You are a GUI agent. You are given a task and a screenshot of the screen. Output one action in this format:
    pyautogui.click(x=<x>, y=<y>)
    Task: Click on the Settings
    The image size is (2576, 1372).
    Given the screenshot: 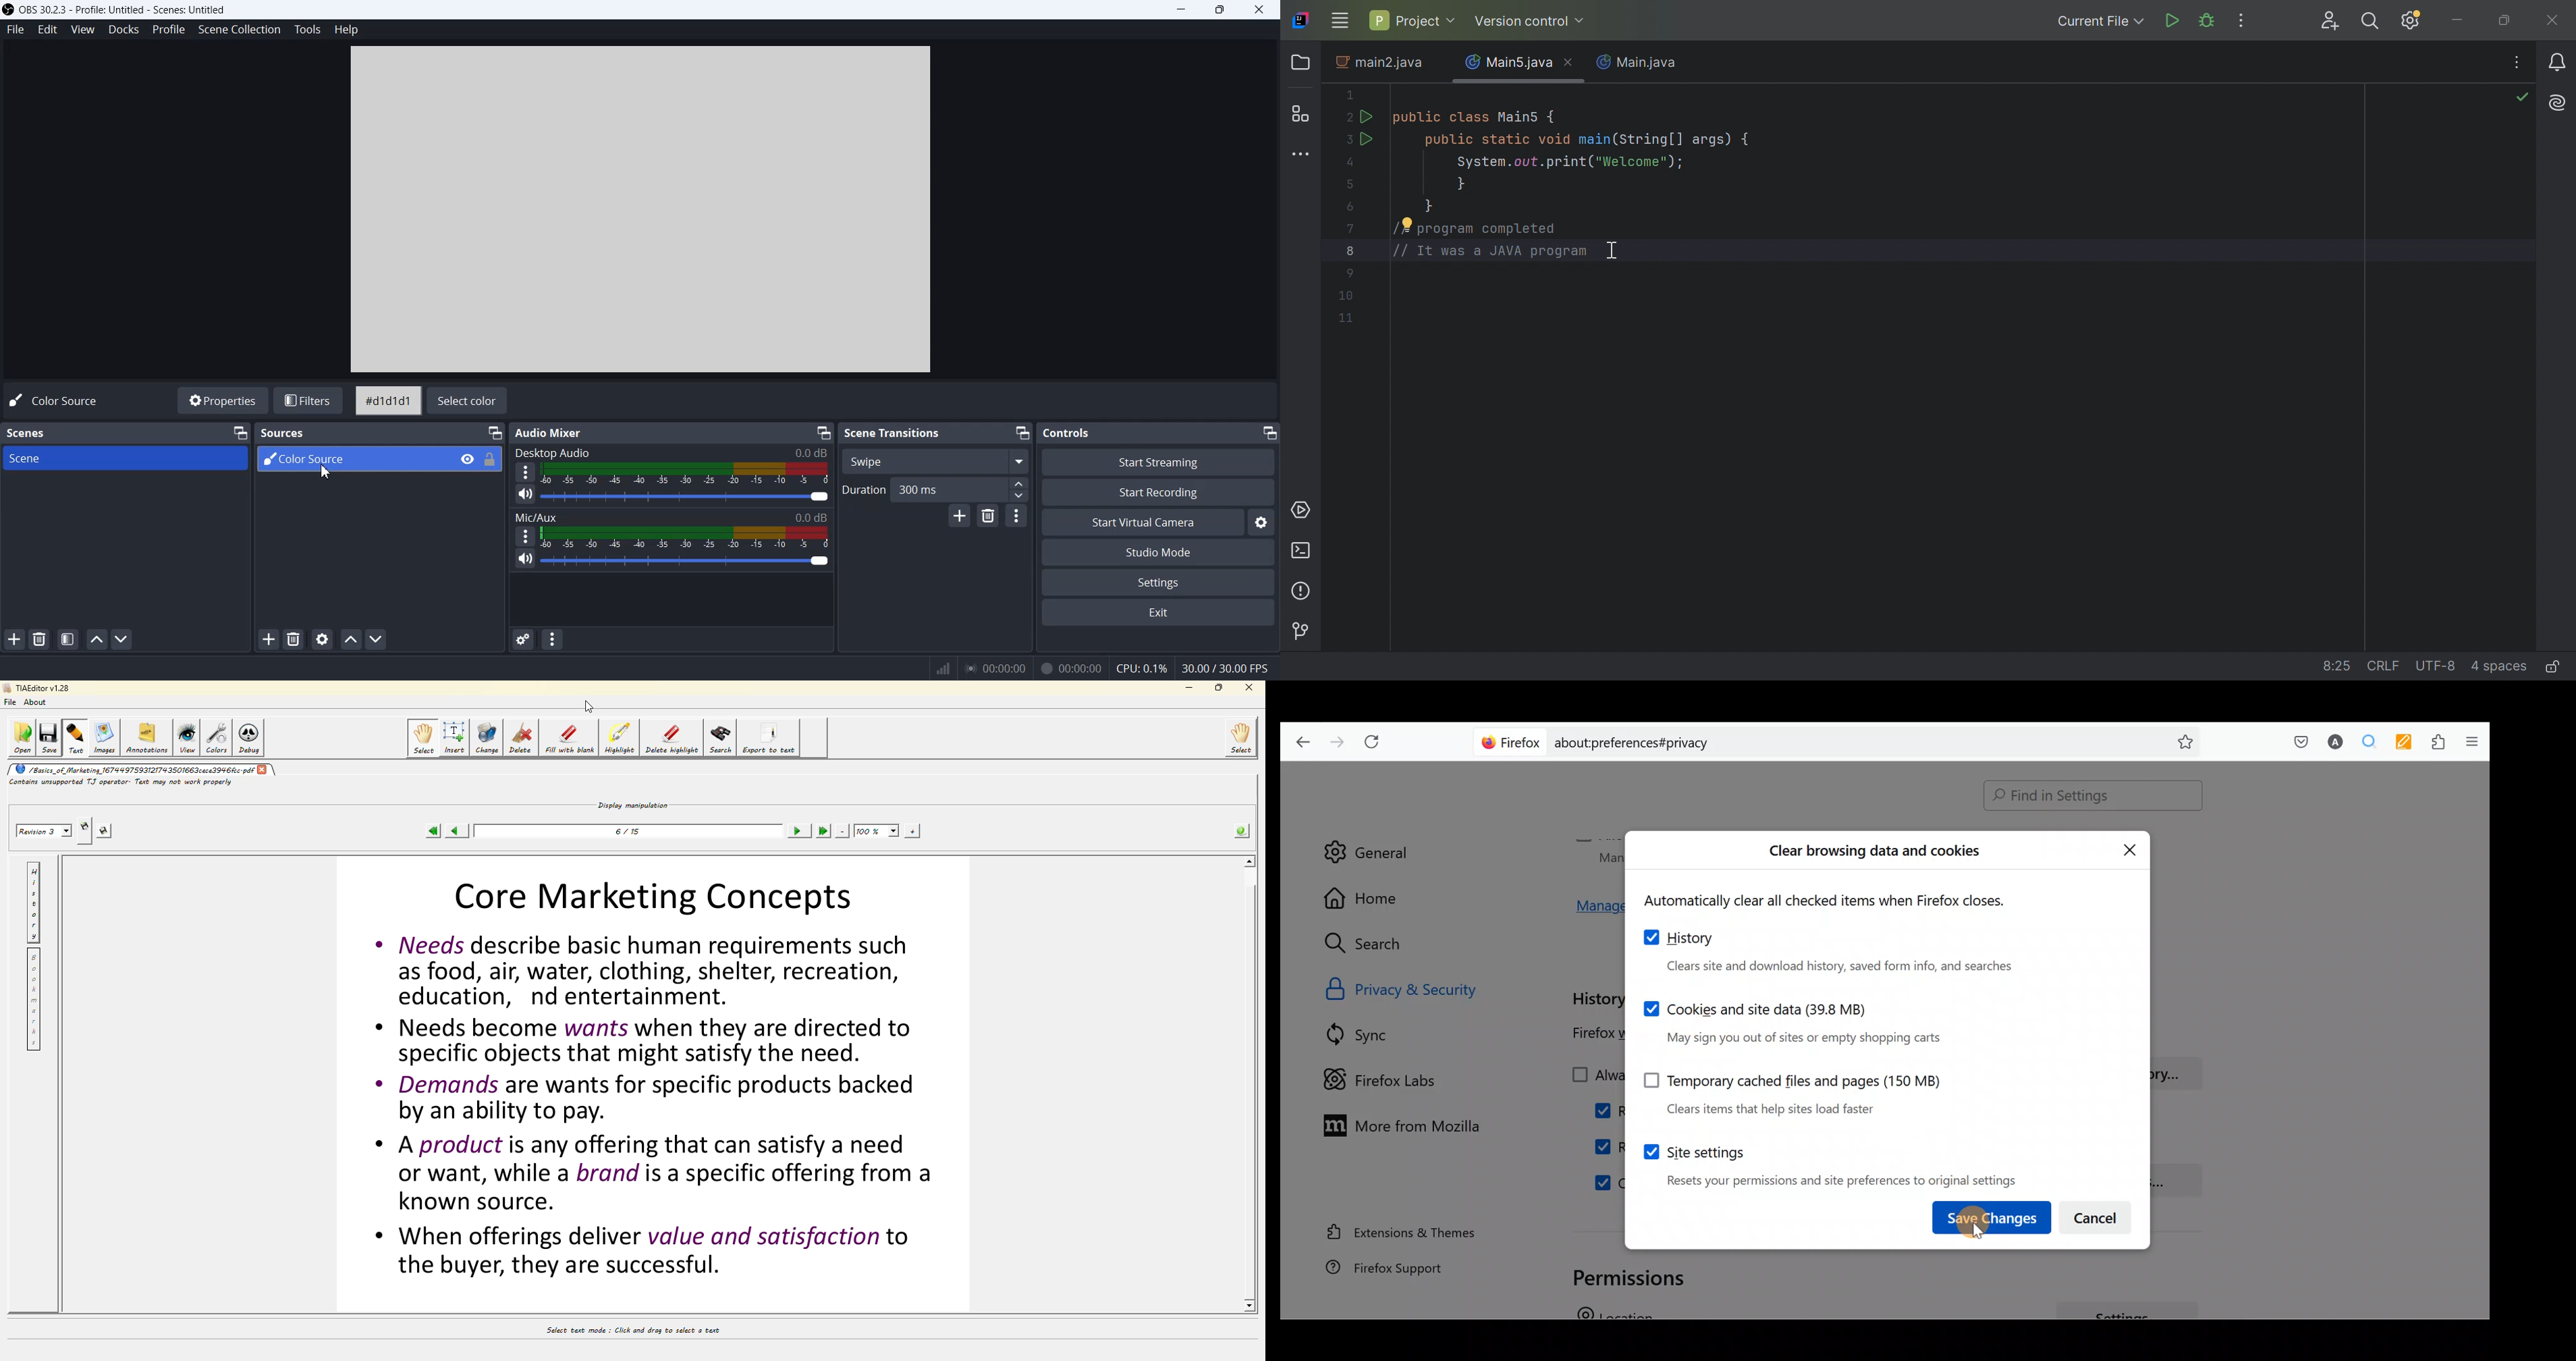 What is the action you would take?
    pyautogui.click(x=1159, y=582)
    